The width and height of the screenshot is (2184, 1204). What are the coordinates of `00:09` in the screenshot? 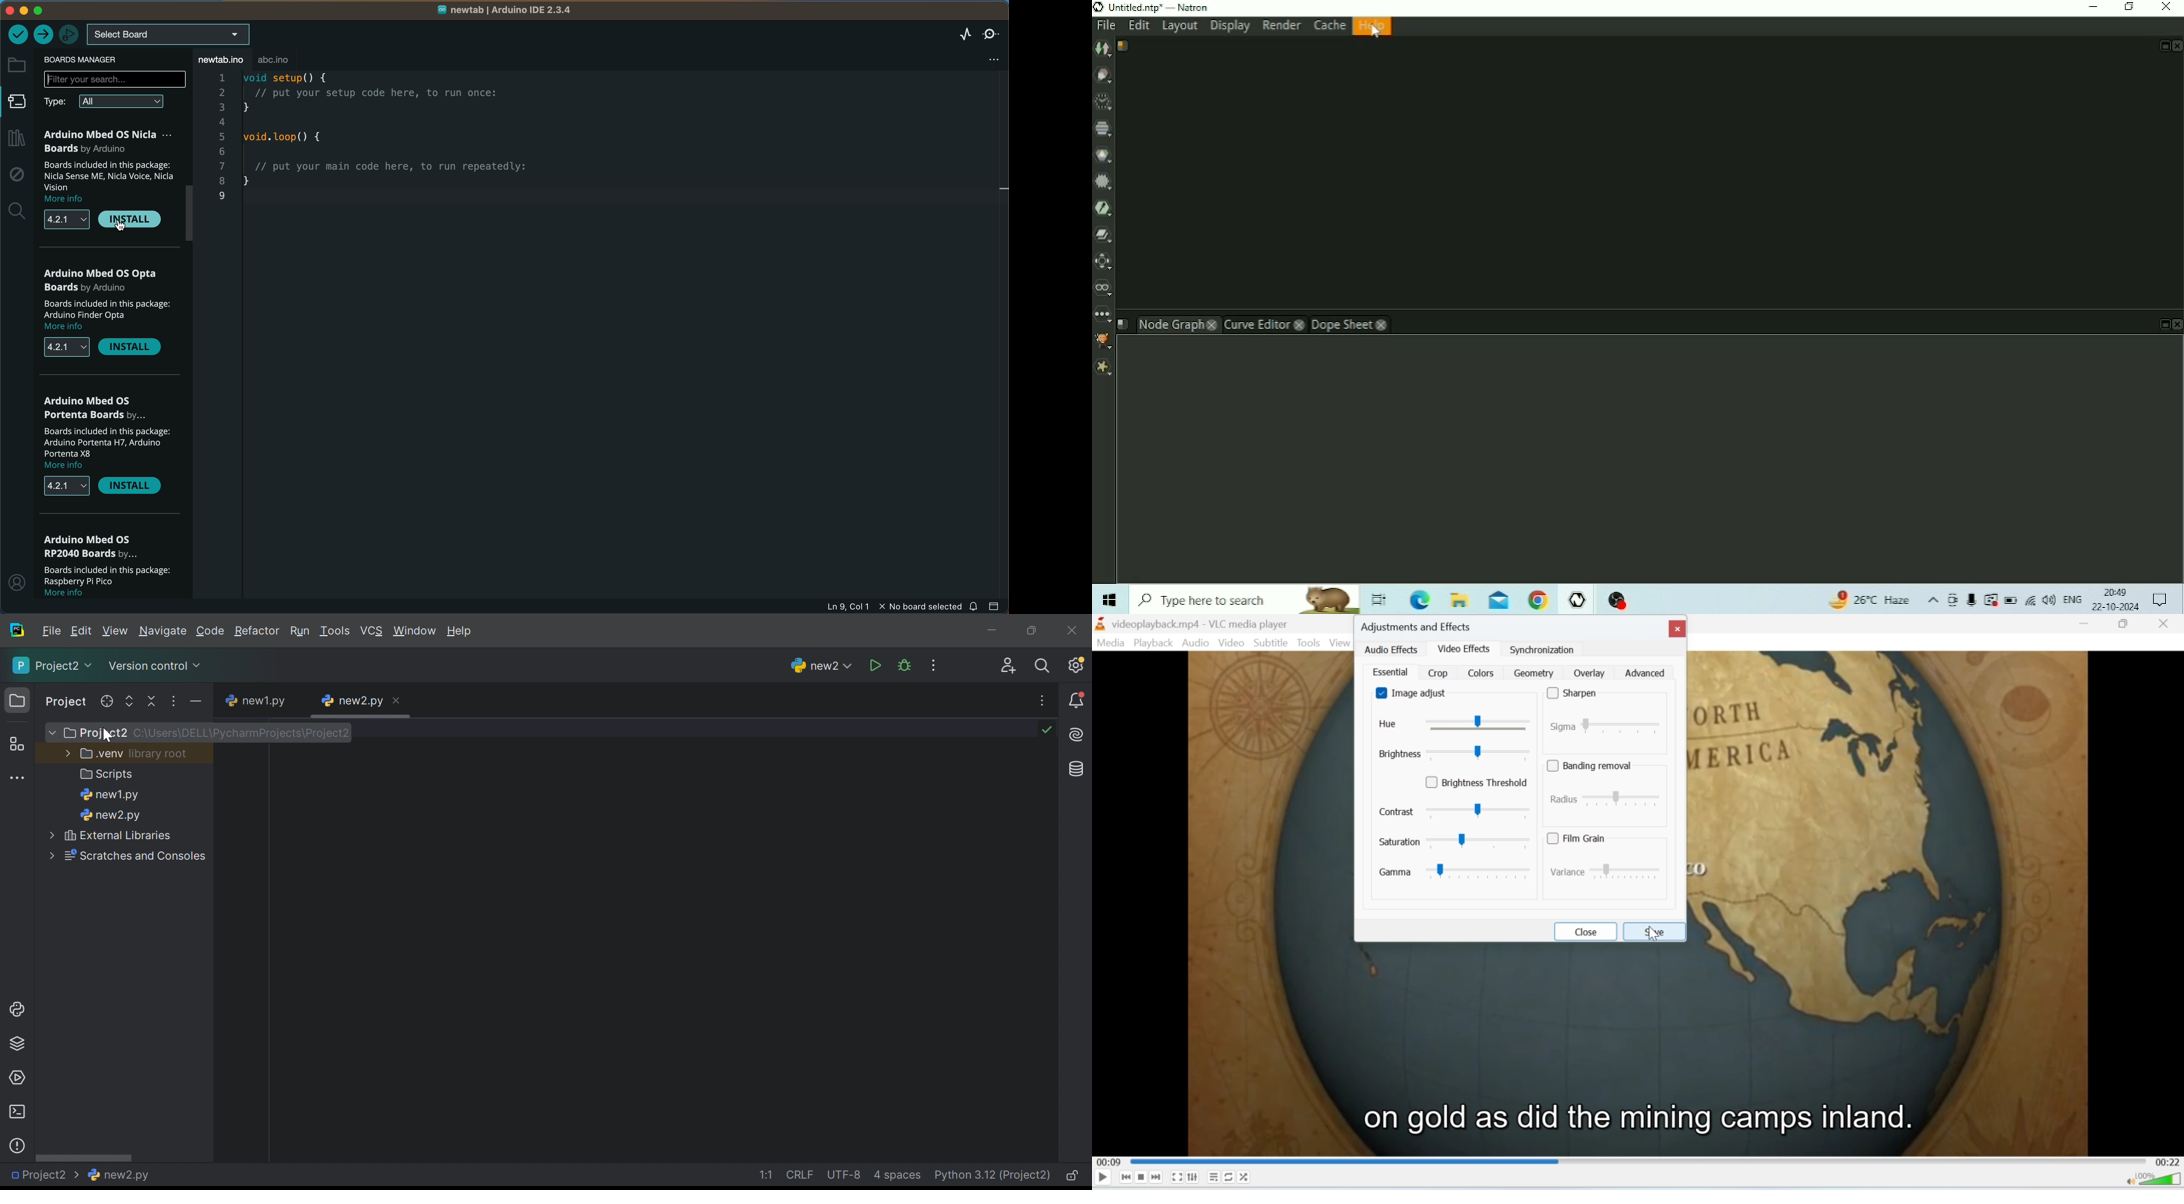 It's located at (1107, 1162).